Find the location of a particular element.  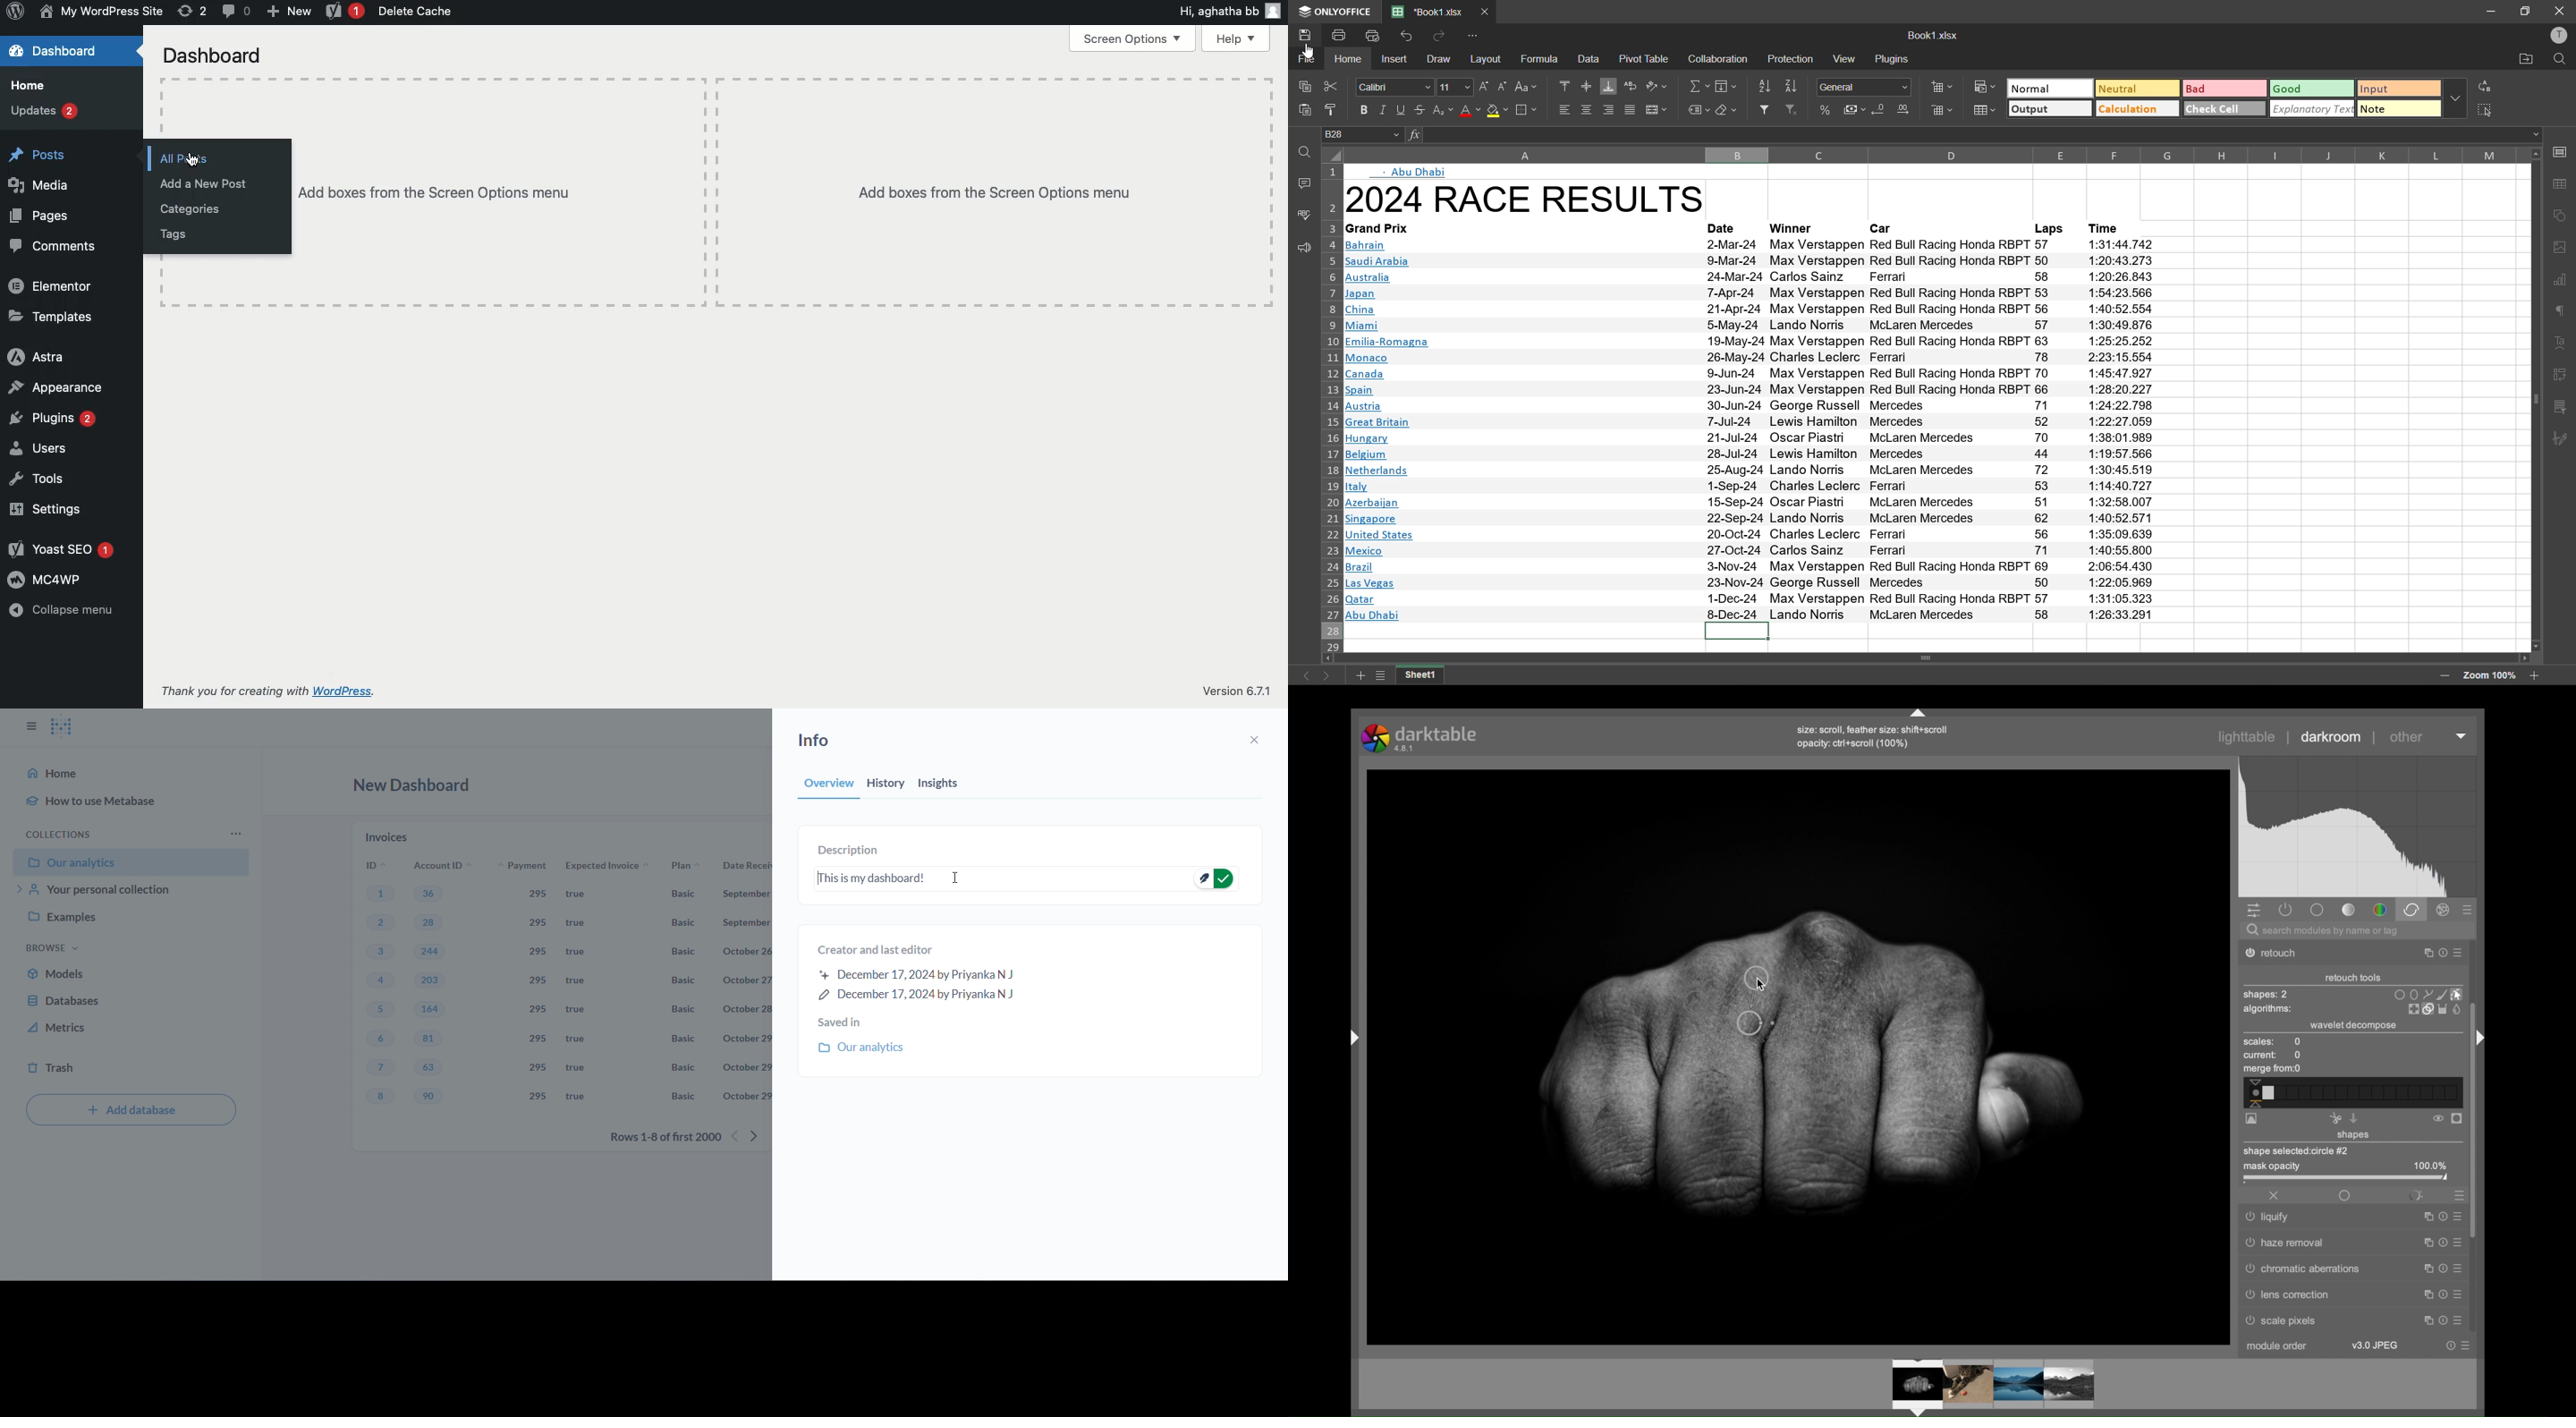

algorithms is located at coordinates (2269, 1010).